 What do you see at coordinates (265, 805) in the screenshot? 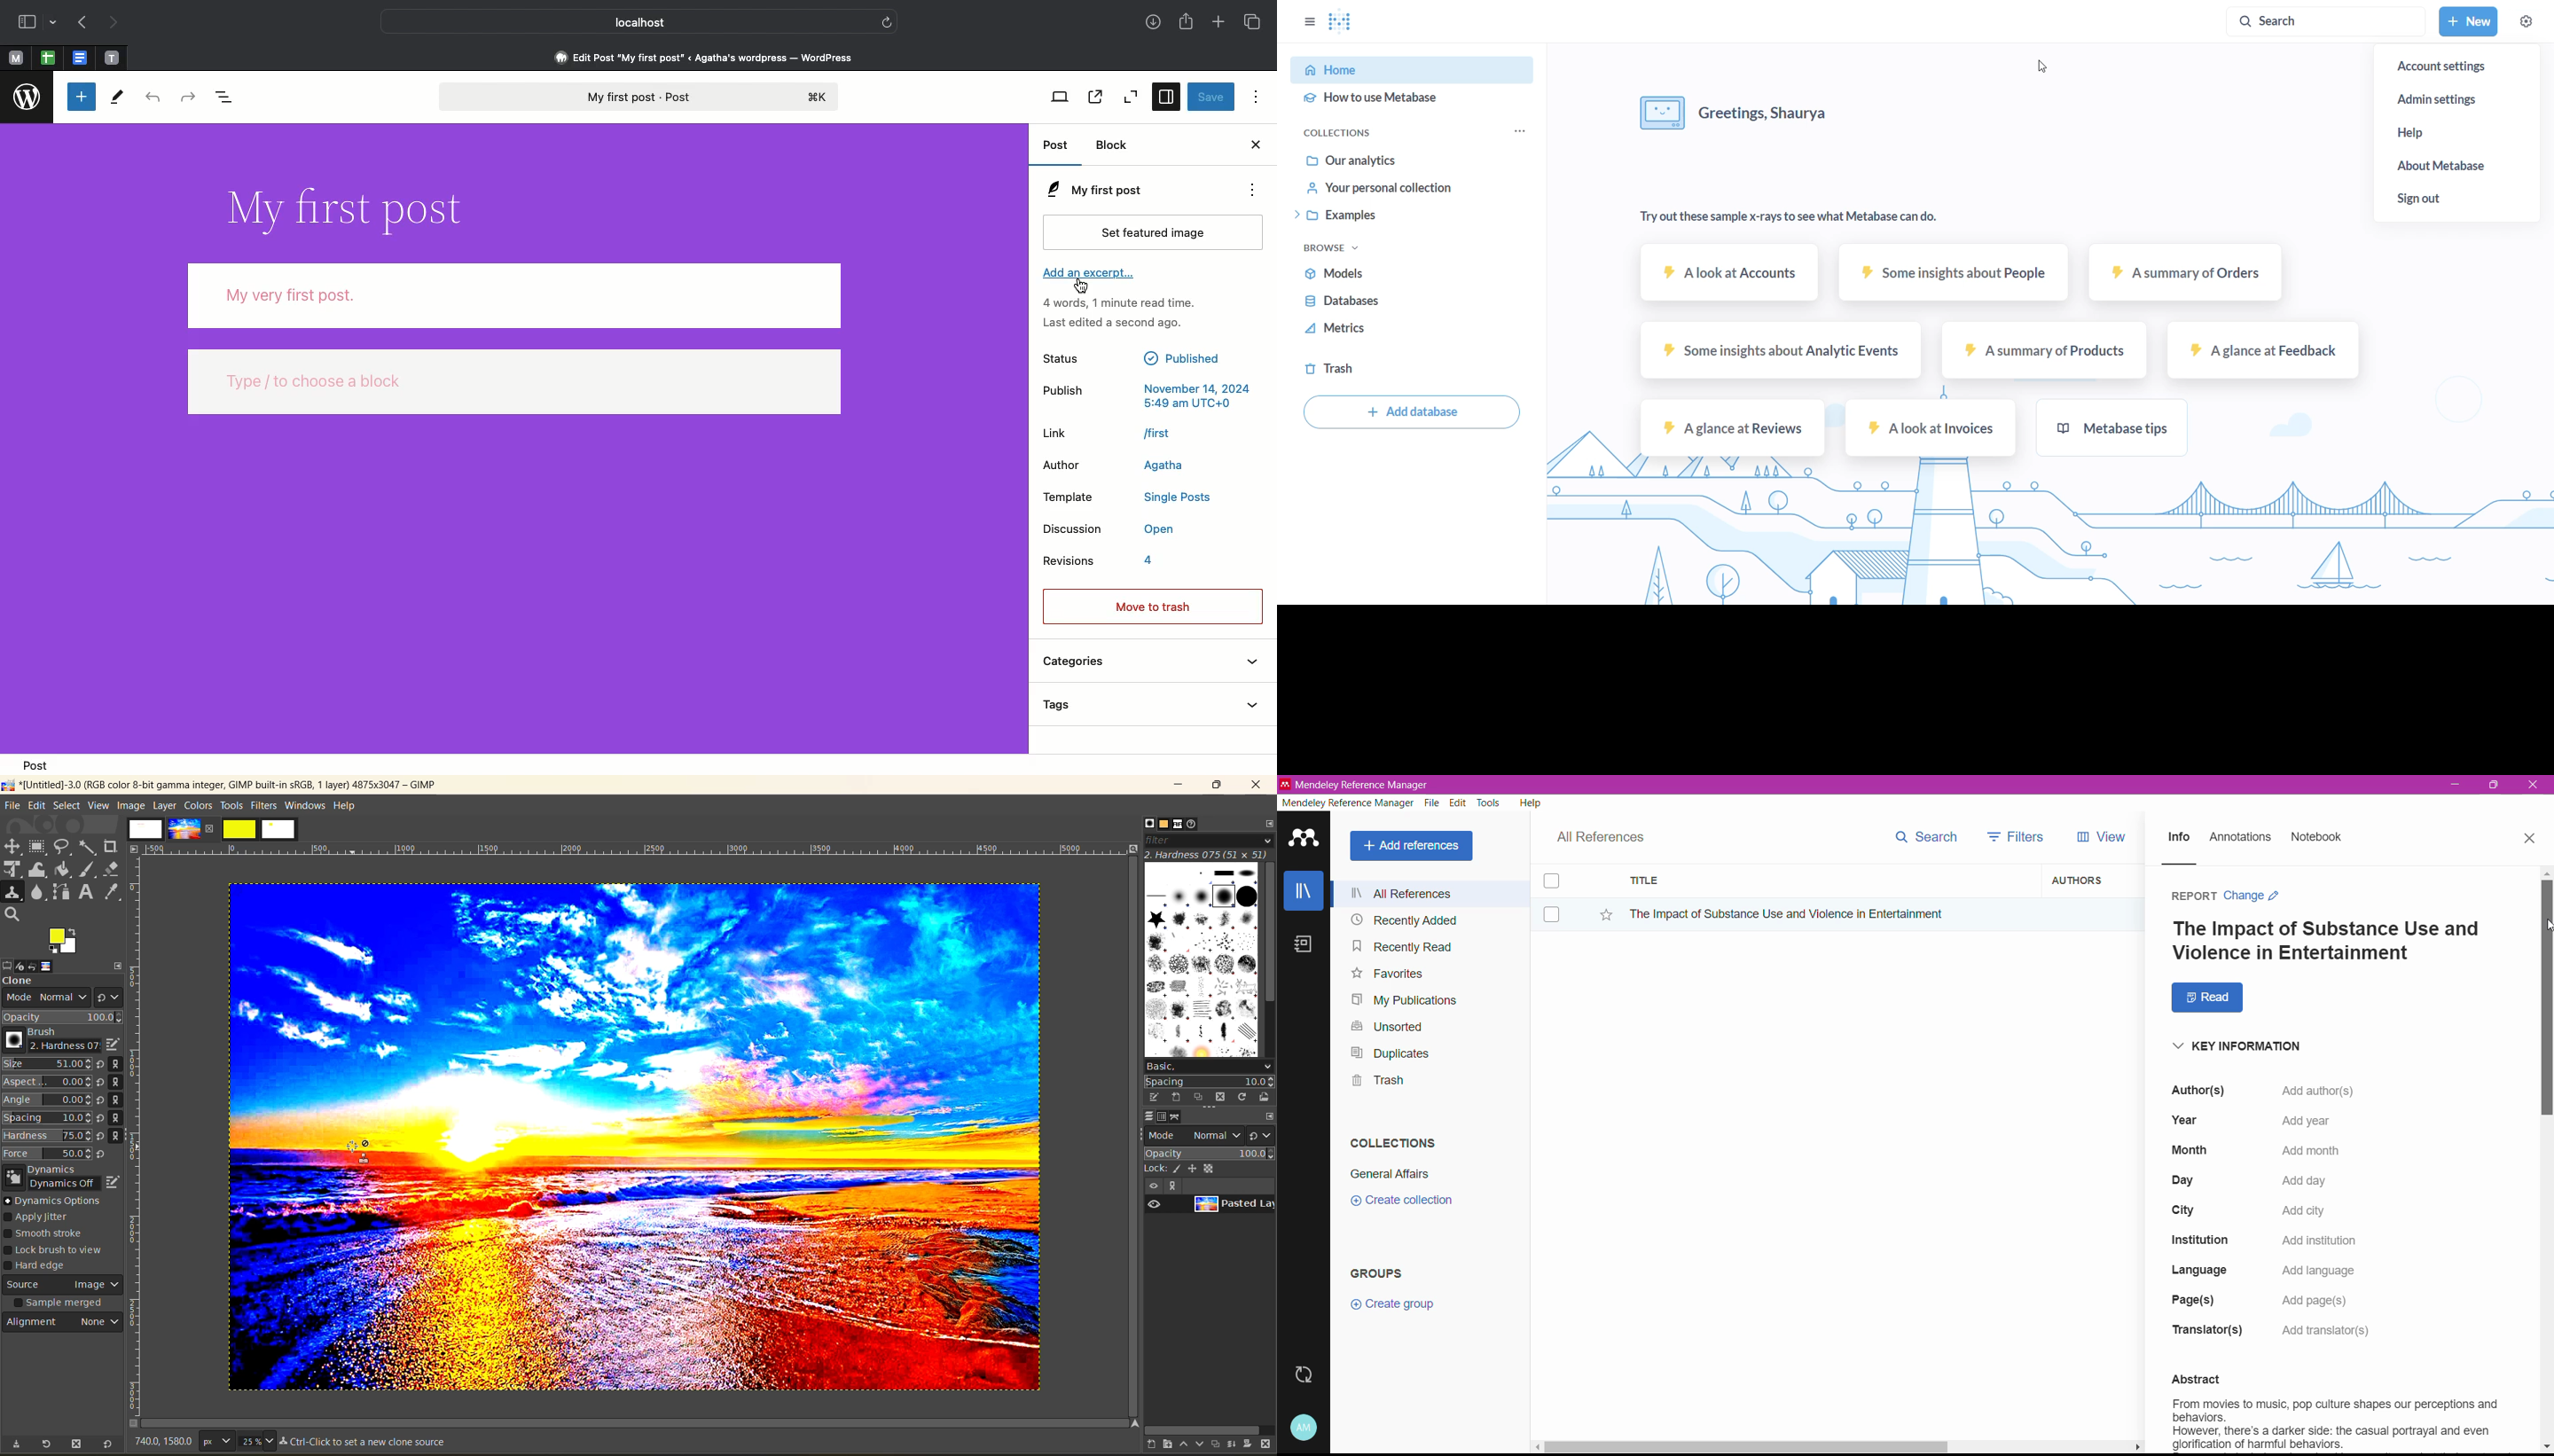
I see `filters` at bounding box center [265, 805].